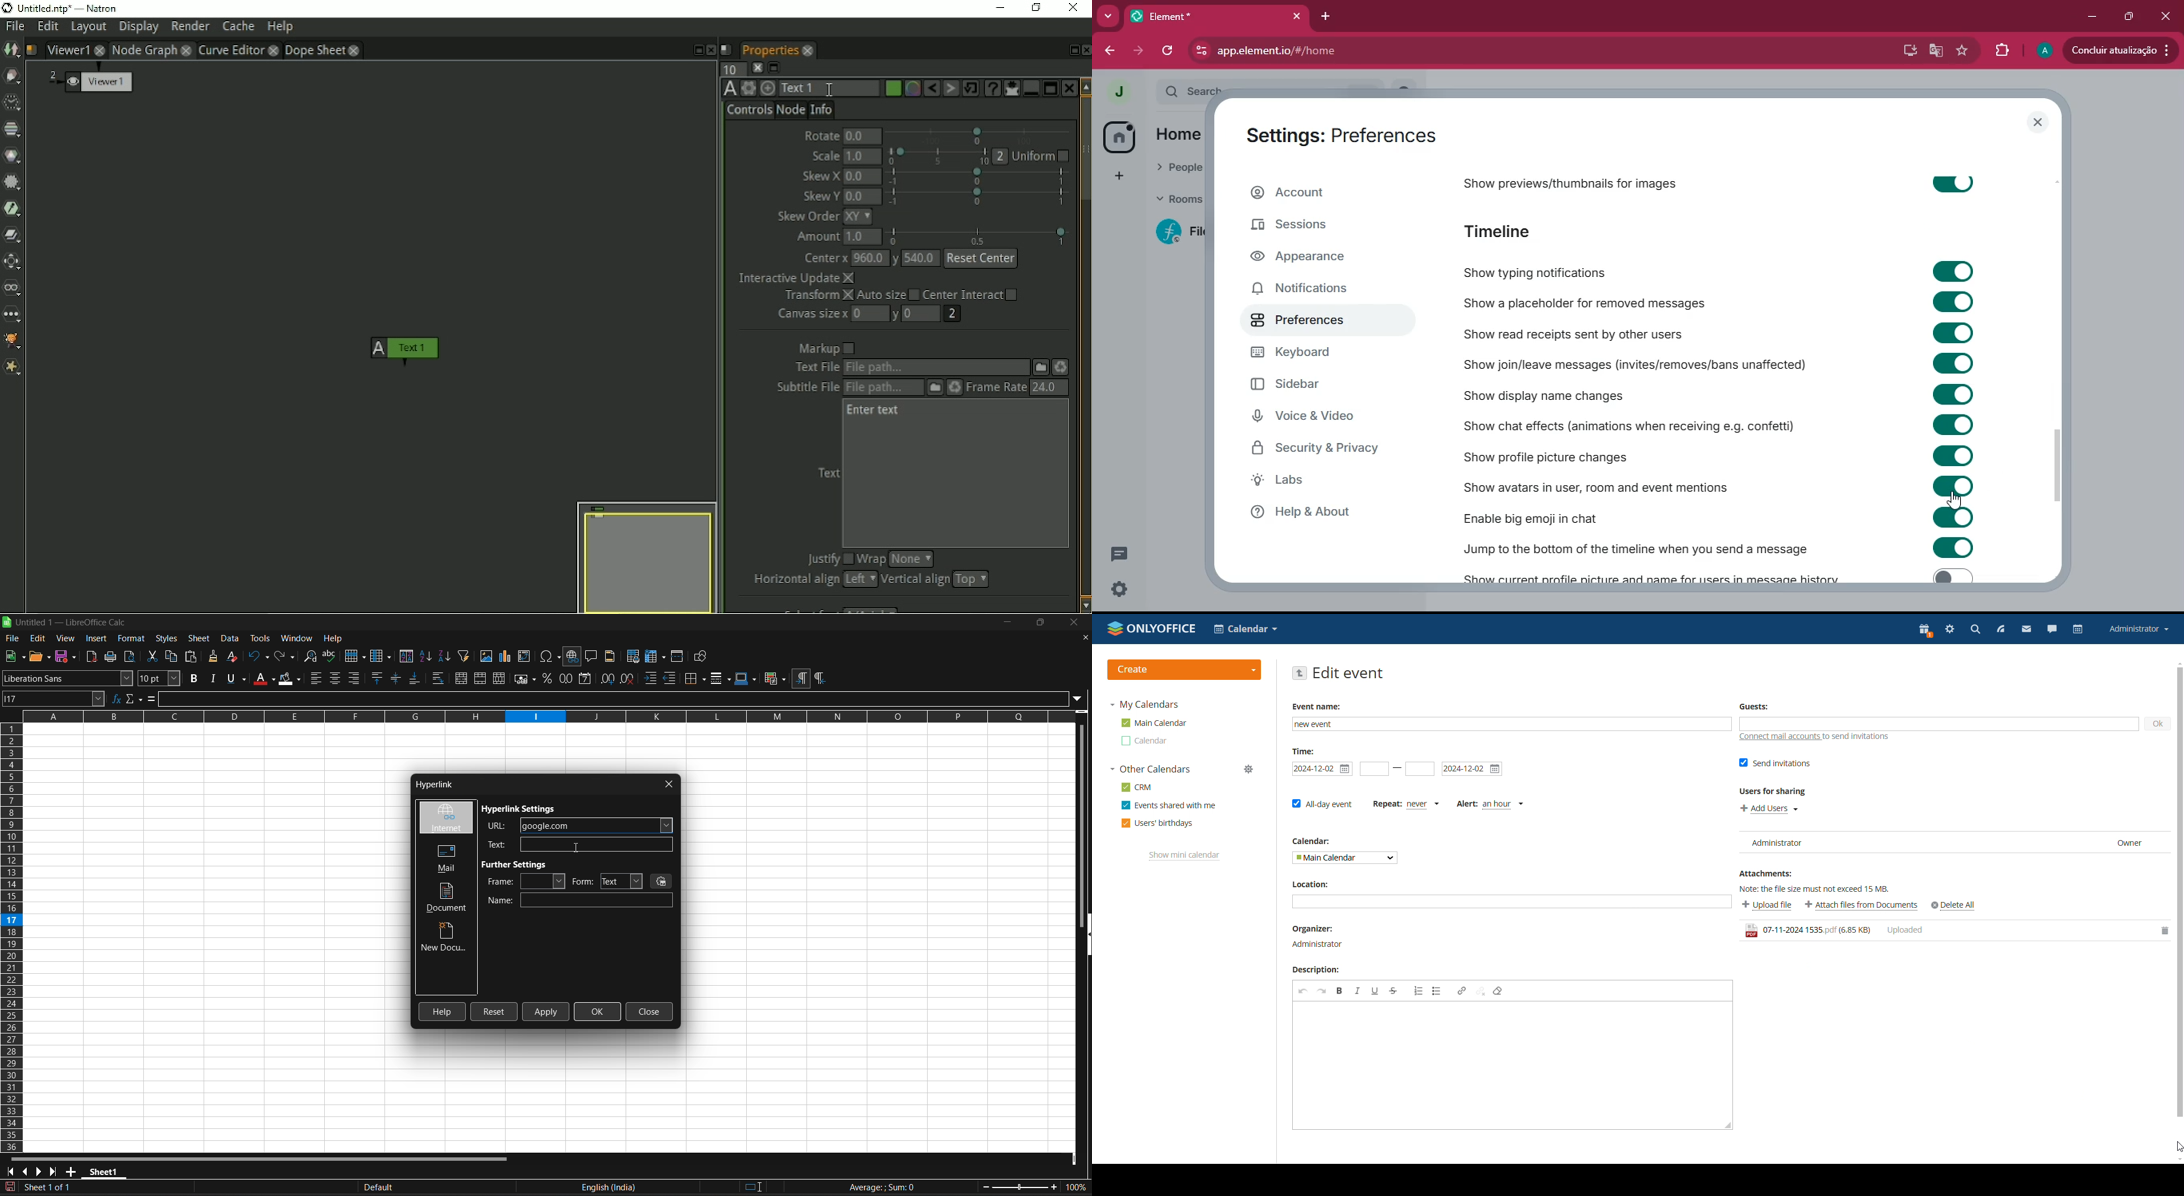 The width and height of the screenshot is (2184, 1204). What do you see at coordinates (632, 656) in the screenshot?
I see `define print area` at bounding box center [632, 656].